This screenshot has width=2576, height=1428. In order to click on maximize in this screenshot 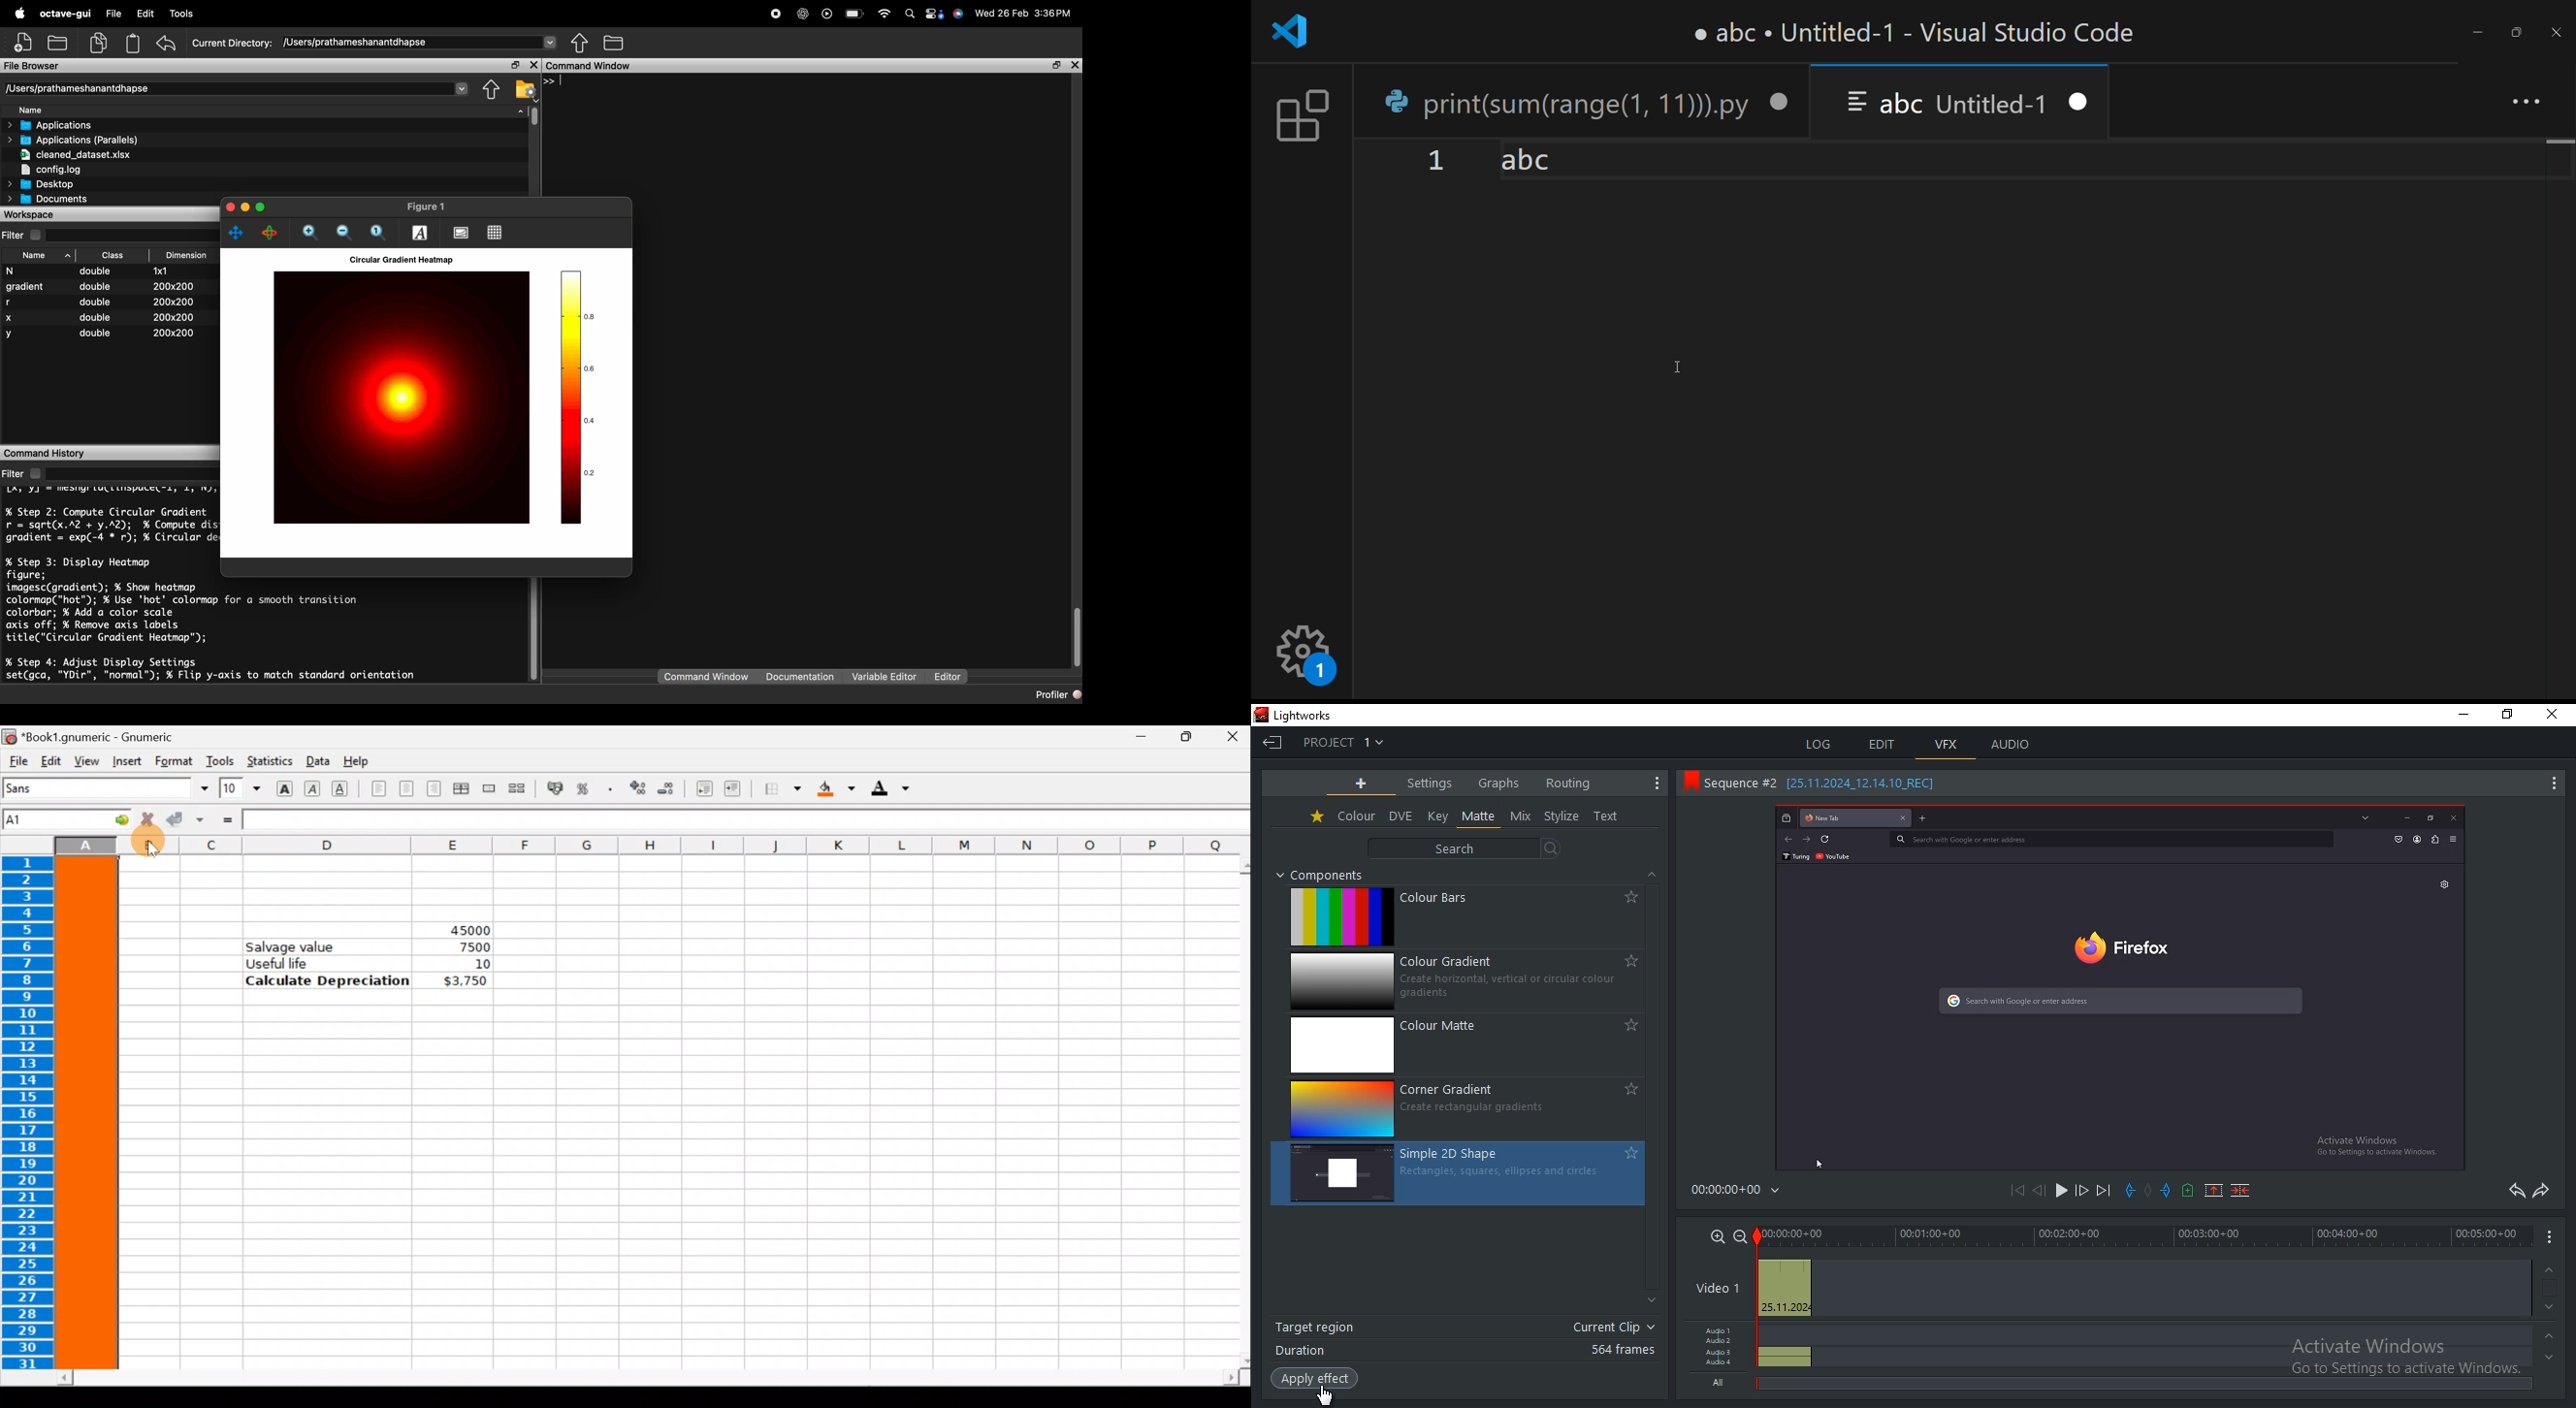, I will do `click(2507, 717)`.